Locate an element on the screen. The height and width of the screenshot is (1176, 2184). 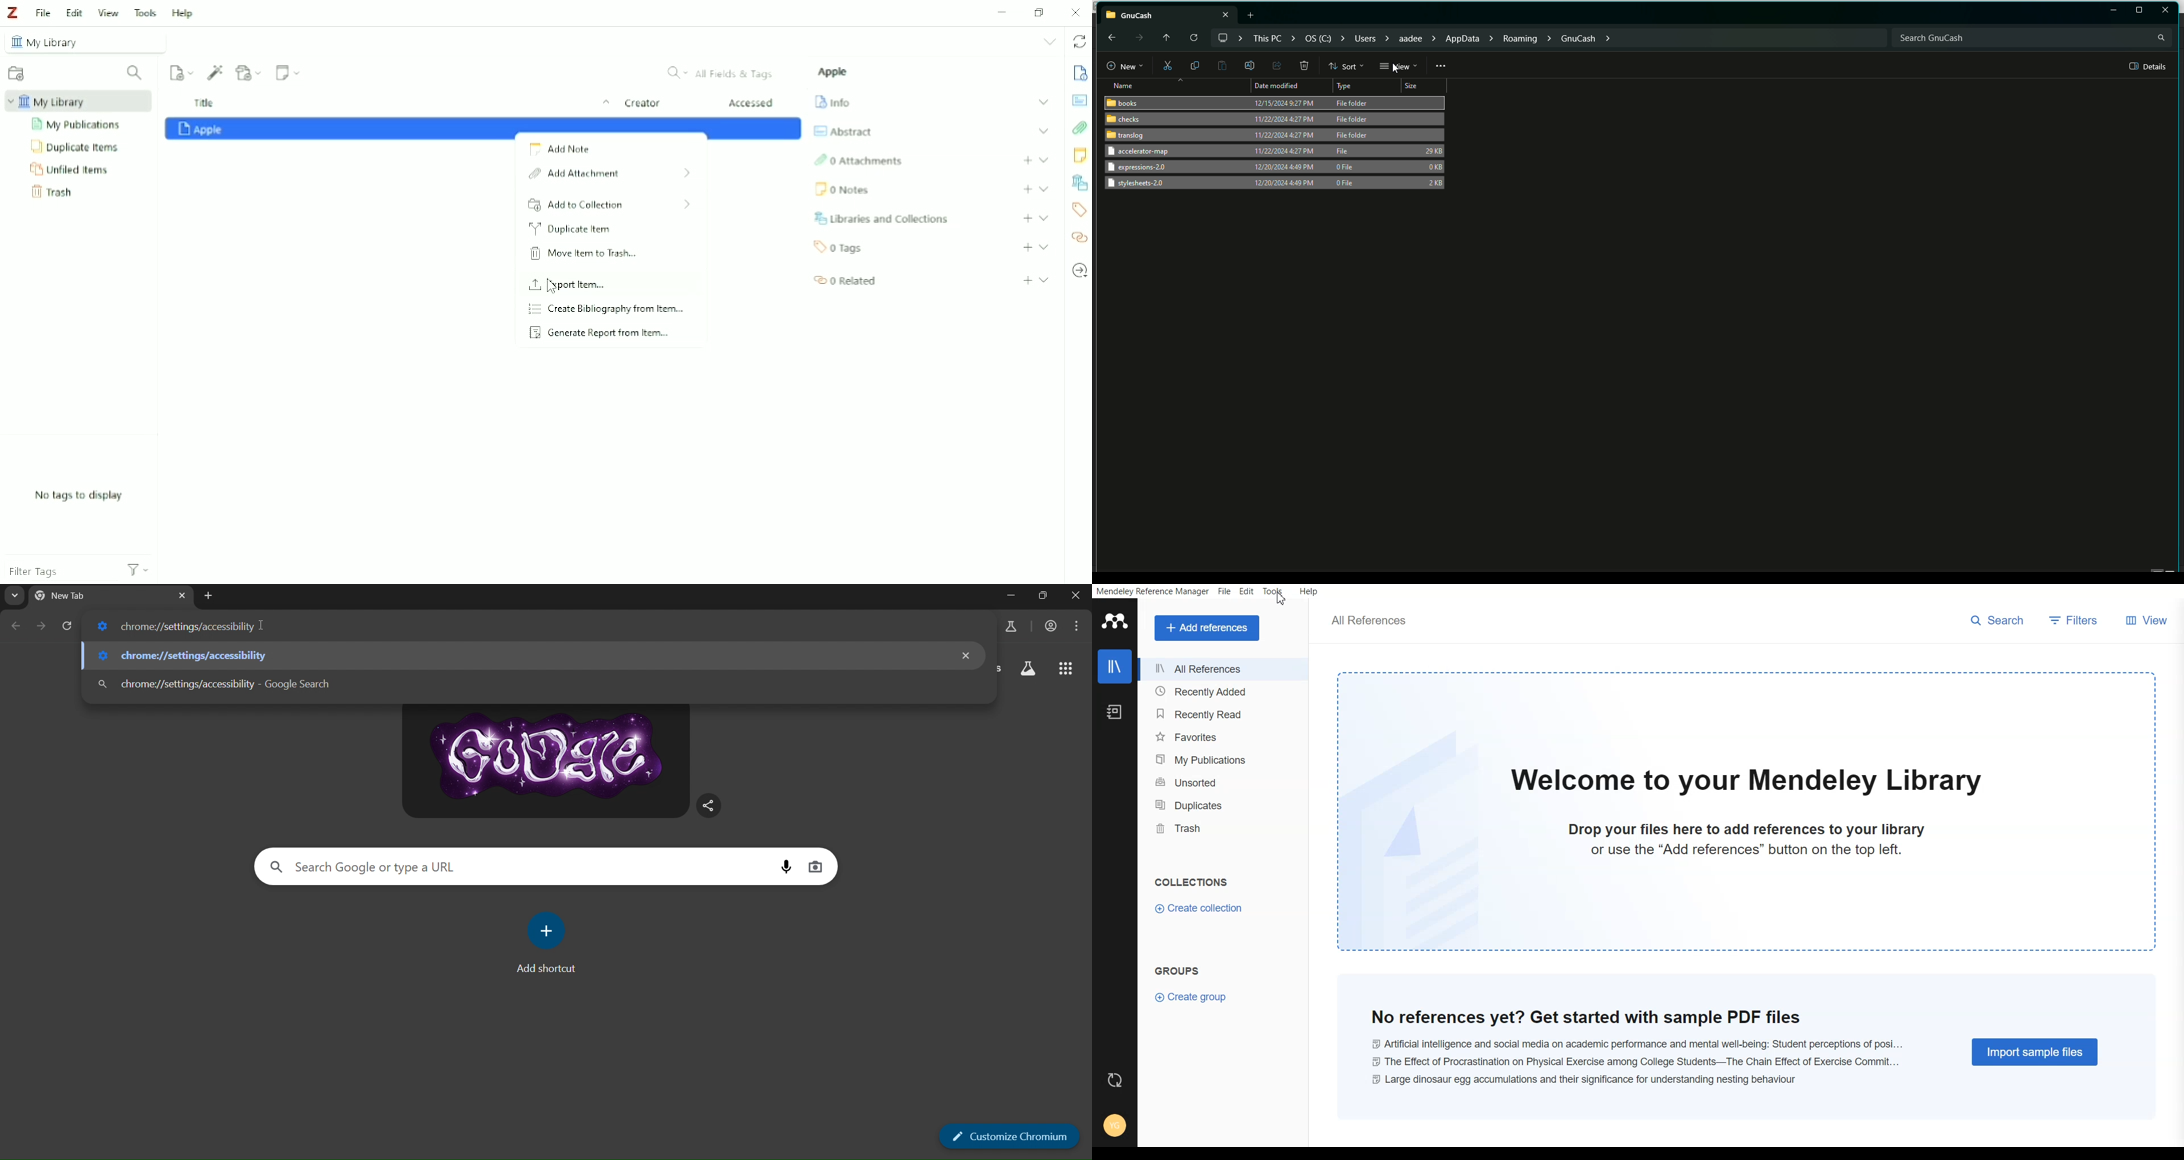
chrome://settings/accessiblity is located at coordinates (186, 655).